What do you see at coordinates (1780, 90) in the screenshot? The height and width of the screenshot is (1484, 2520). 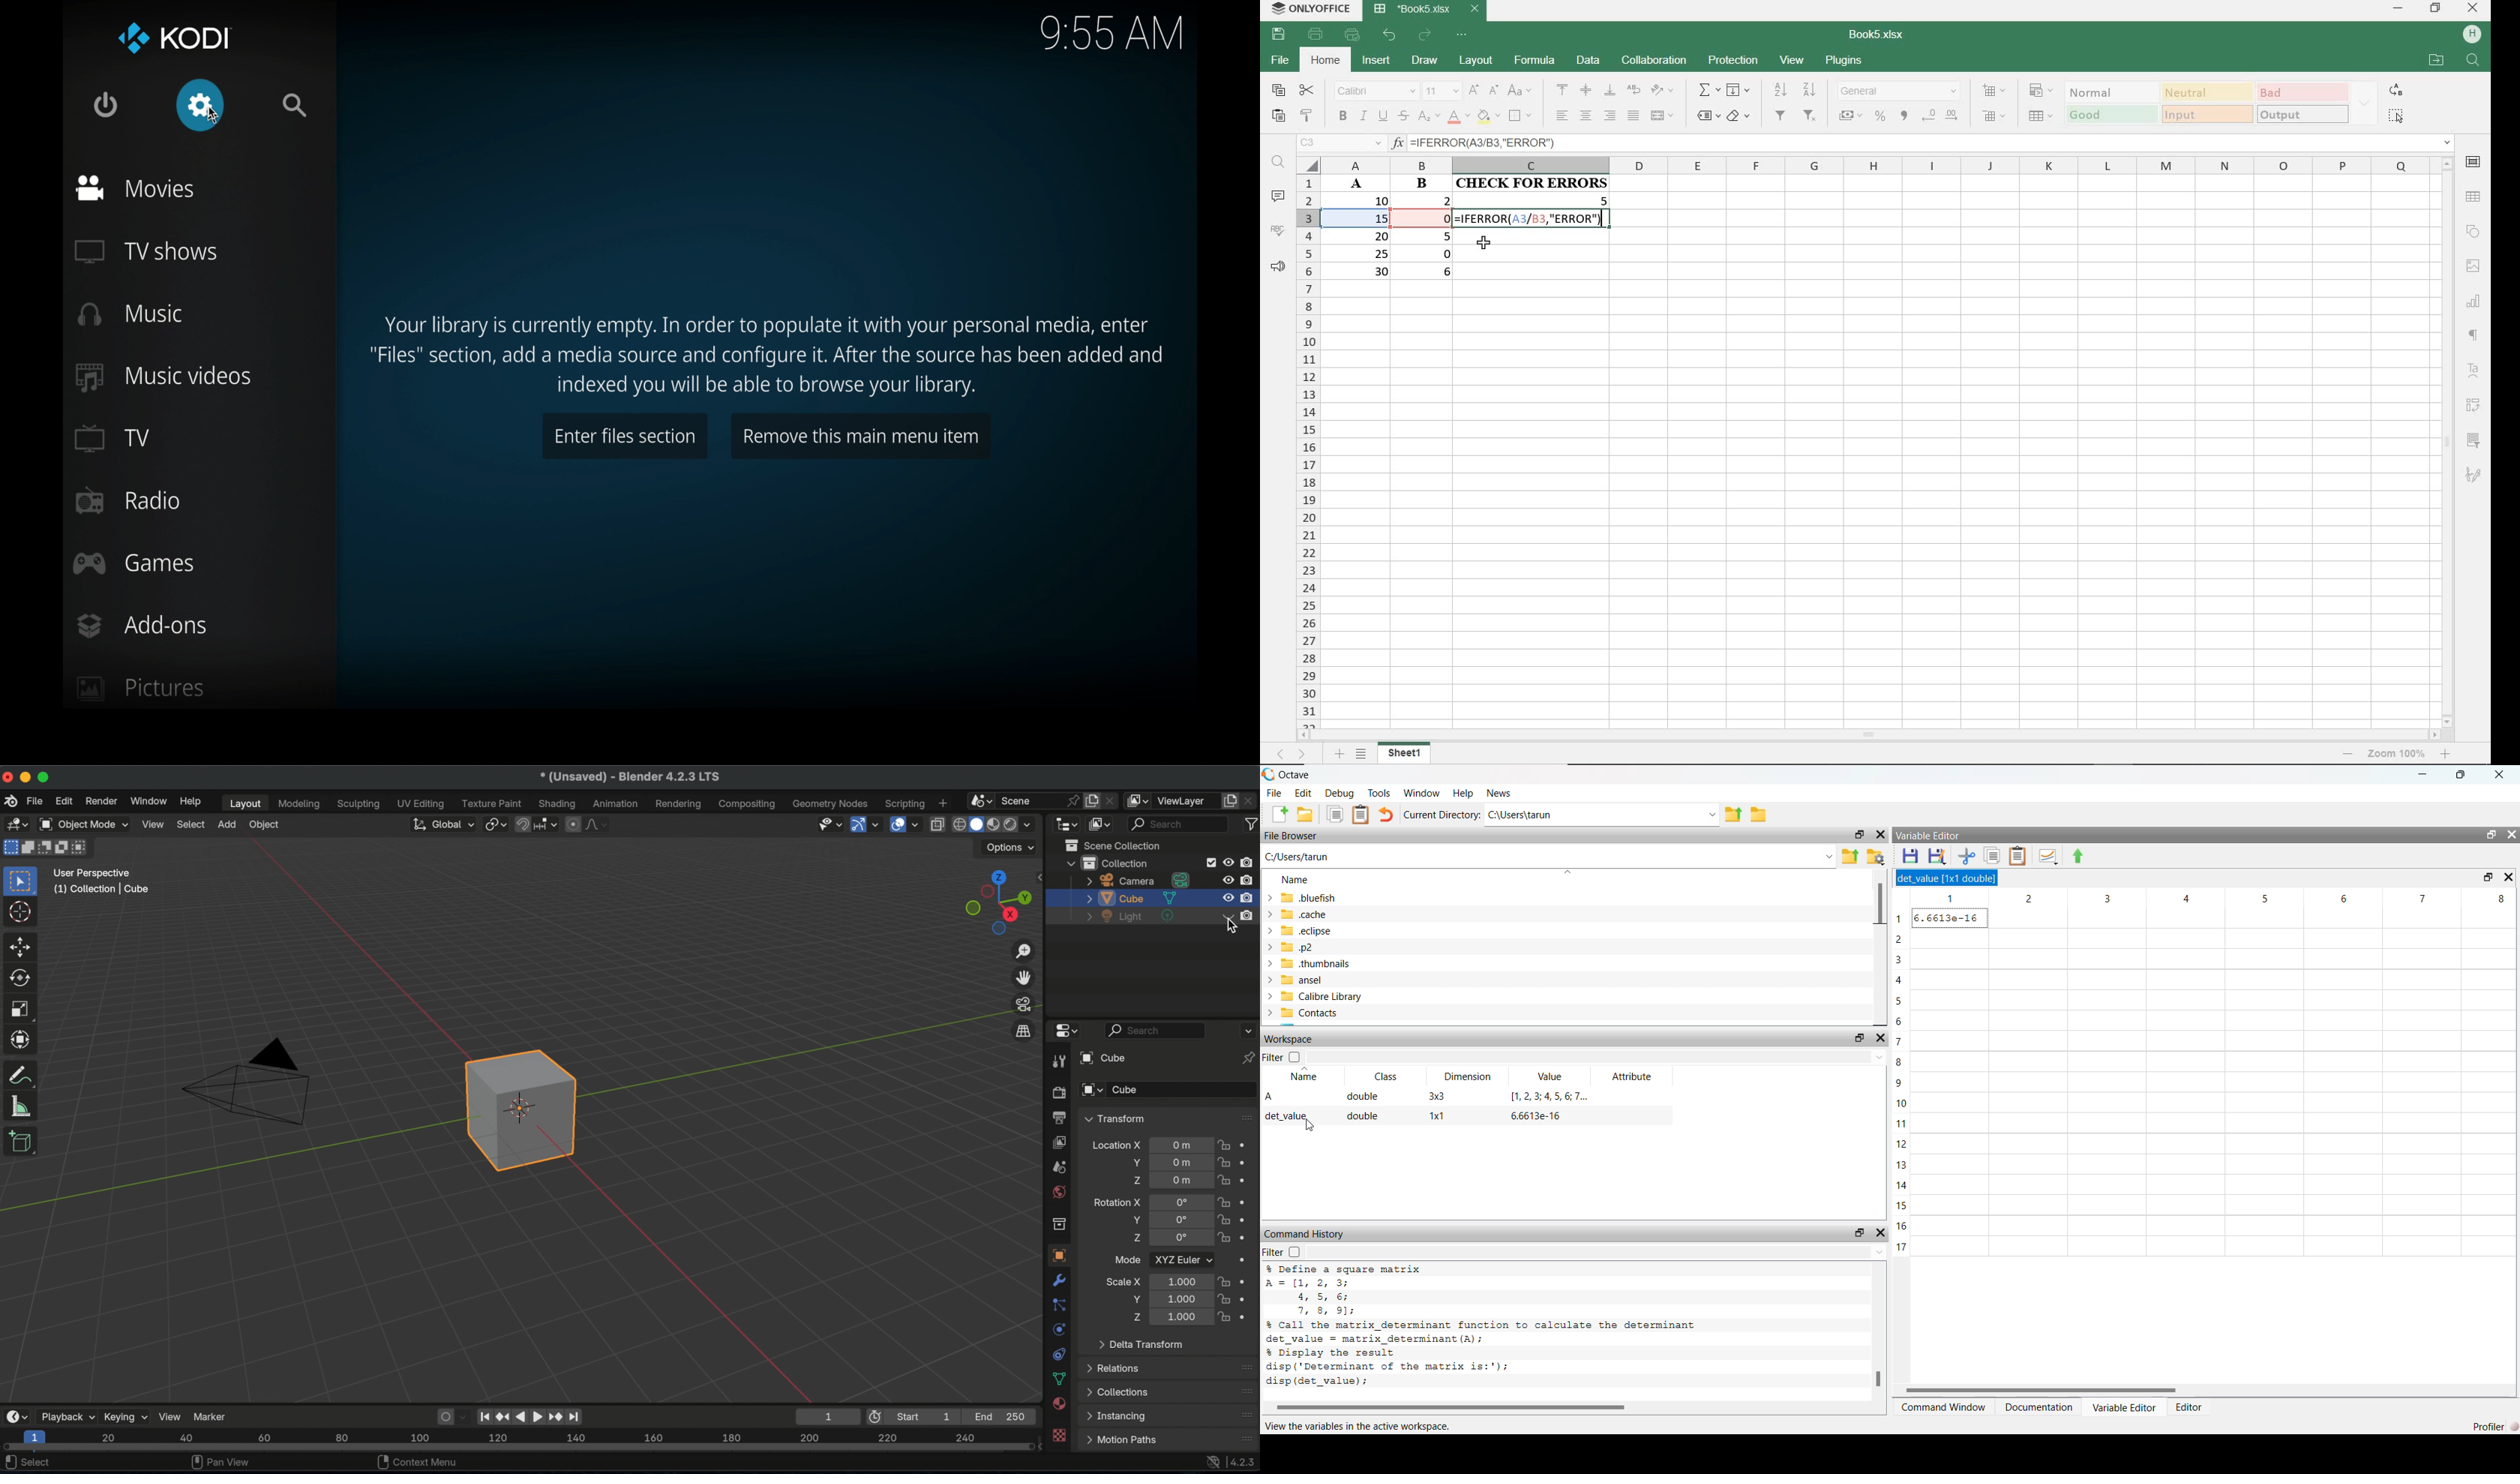 I see `SORT DESCENDING` at bounding box center [1780, 90].